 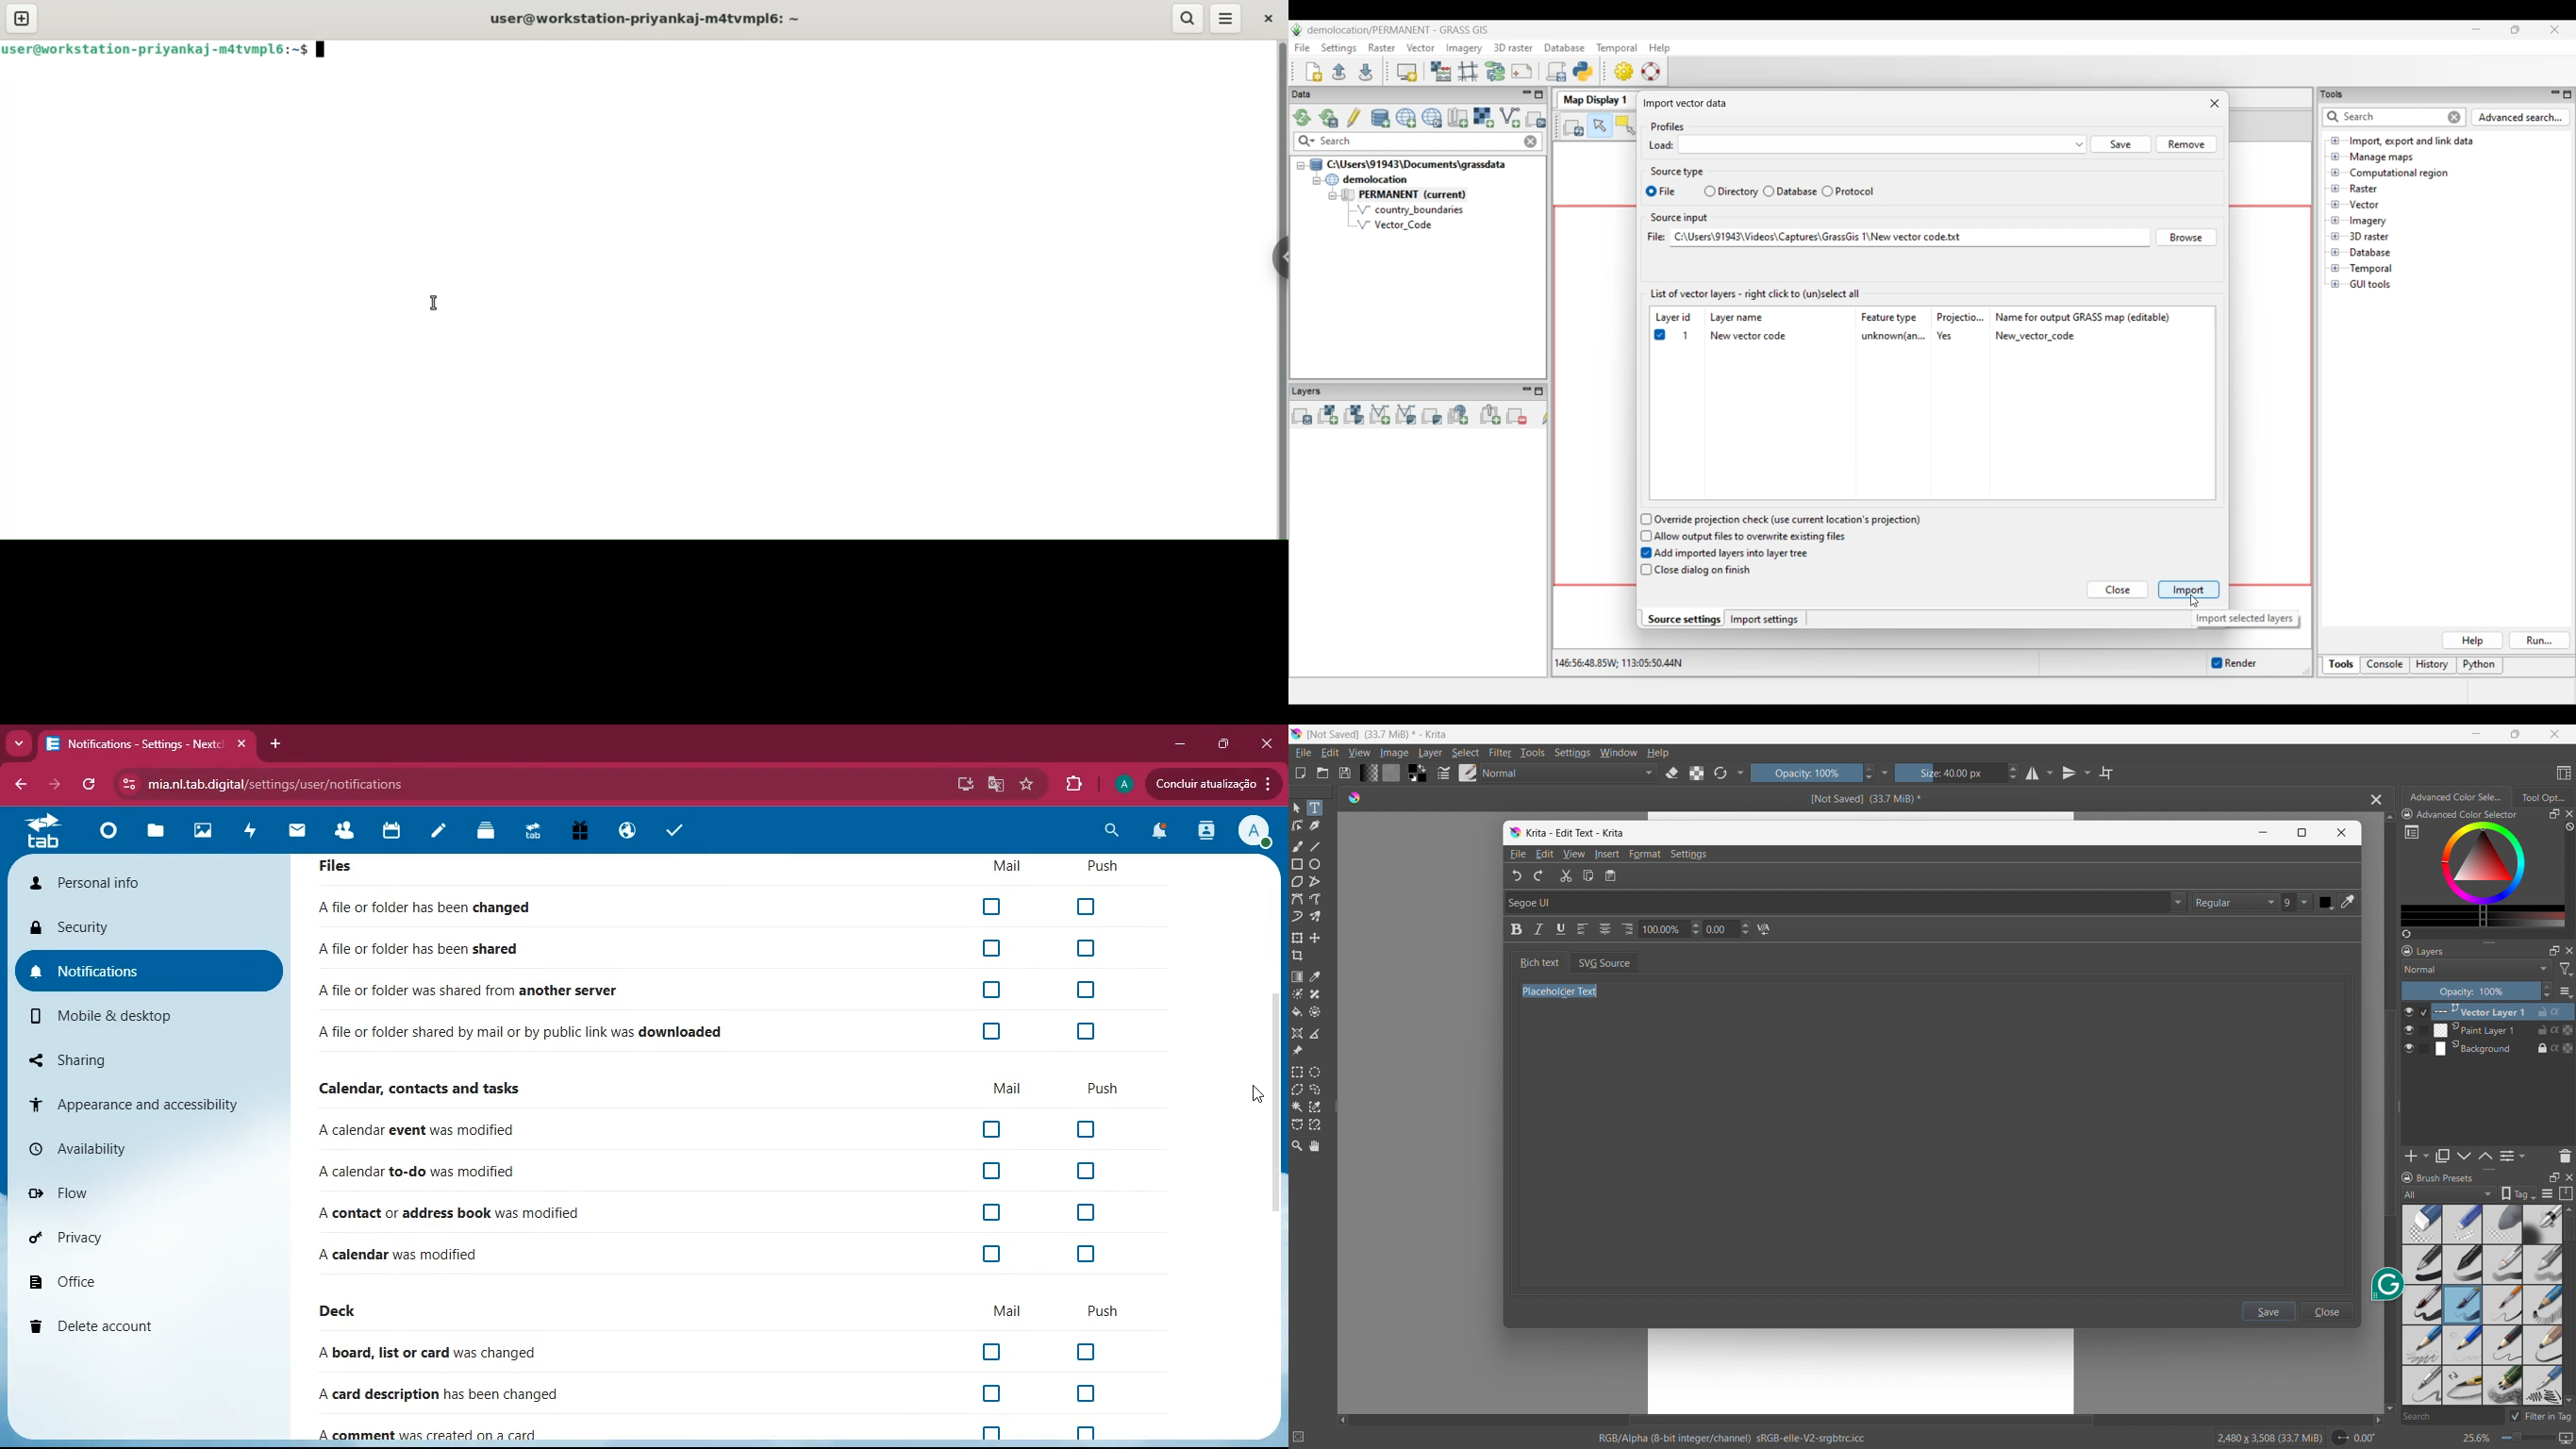 I want to click on Italic, so click(x=1539, y=930).